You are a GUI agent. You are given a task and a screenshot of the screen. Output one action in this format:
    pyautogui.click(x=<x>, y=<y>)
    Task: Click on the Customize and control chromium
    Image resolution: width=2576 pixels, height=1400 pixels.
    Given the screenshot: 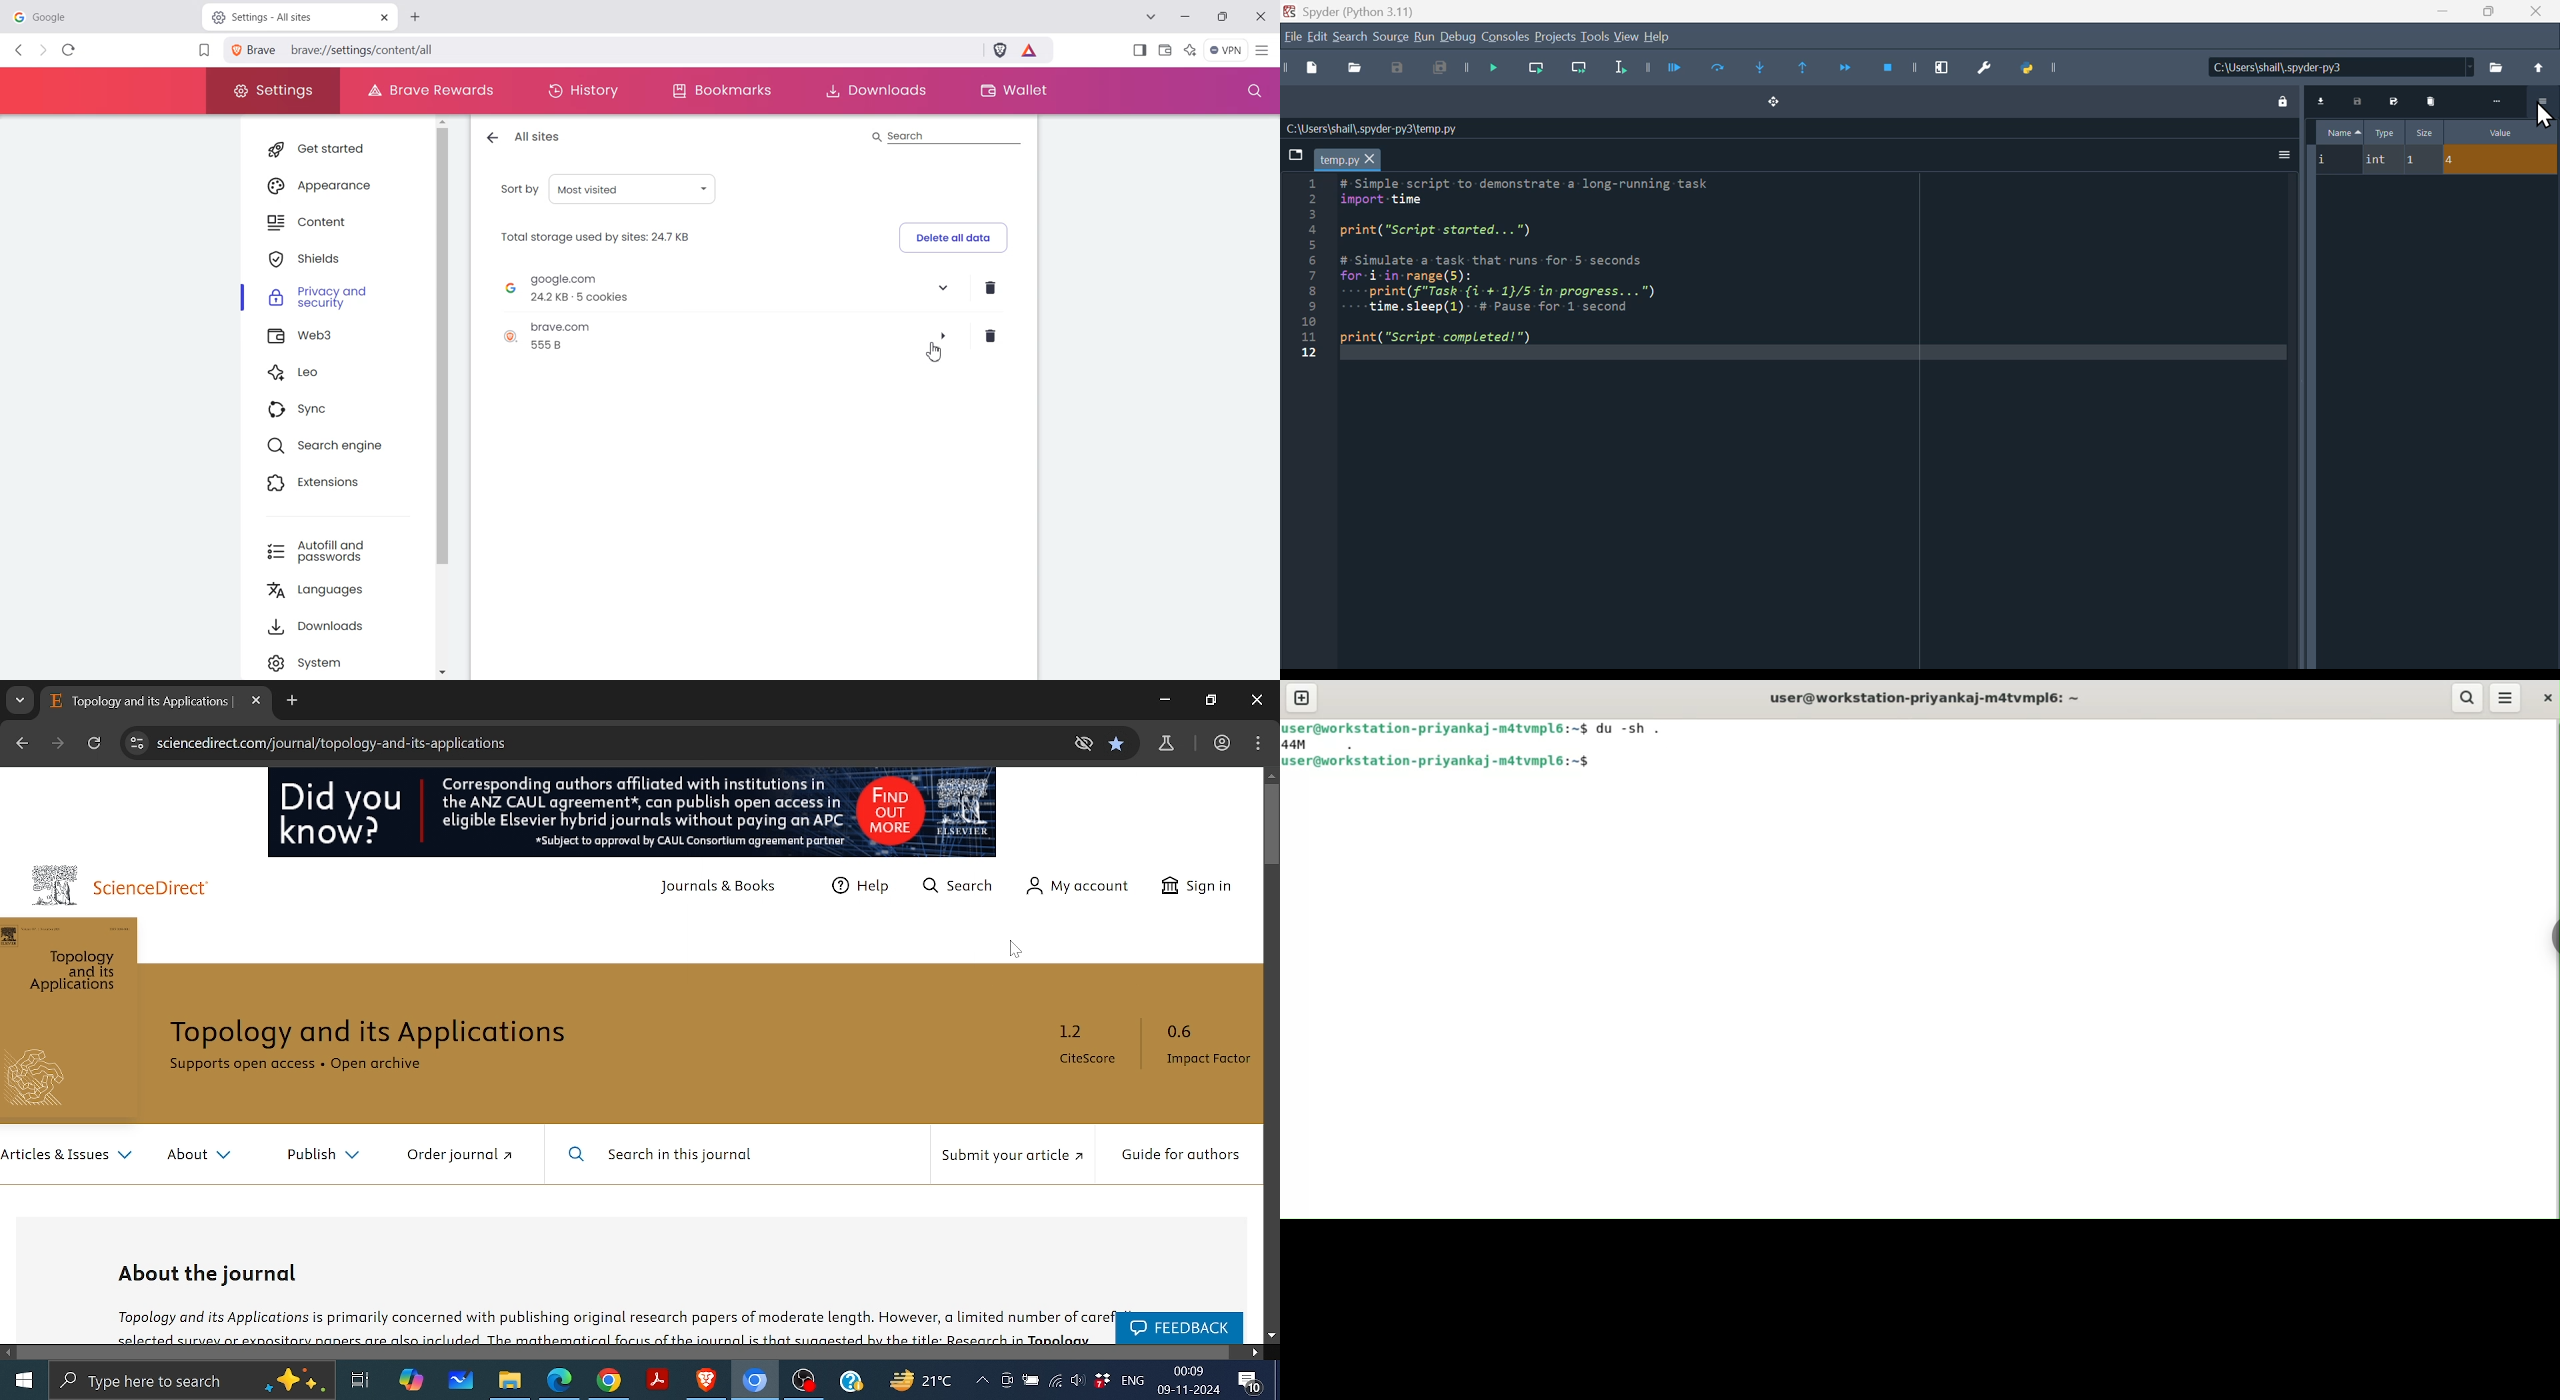 What is the action you would take?
    pyautogui.click(x=1257, y=743)
    